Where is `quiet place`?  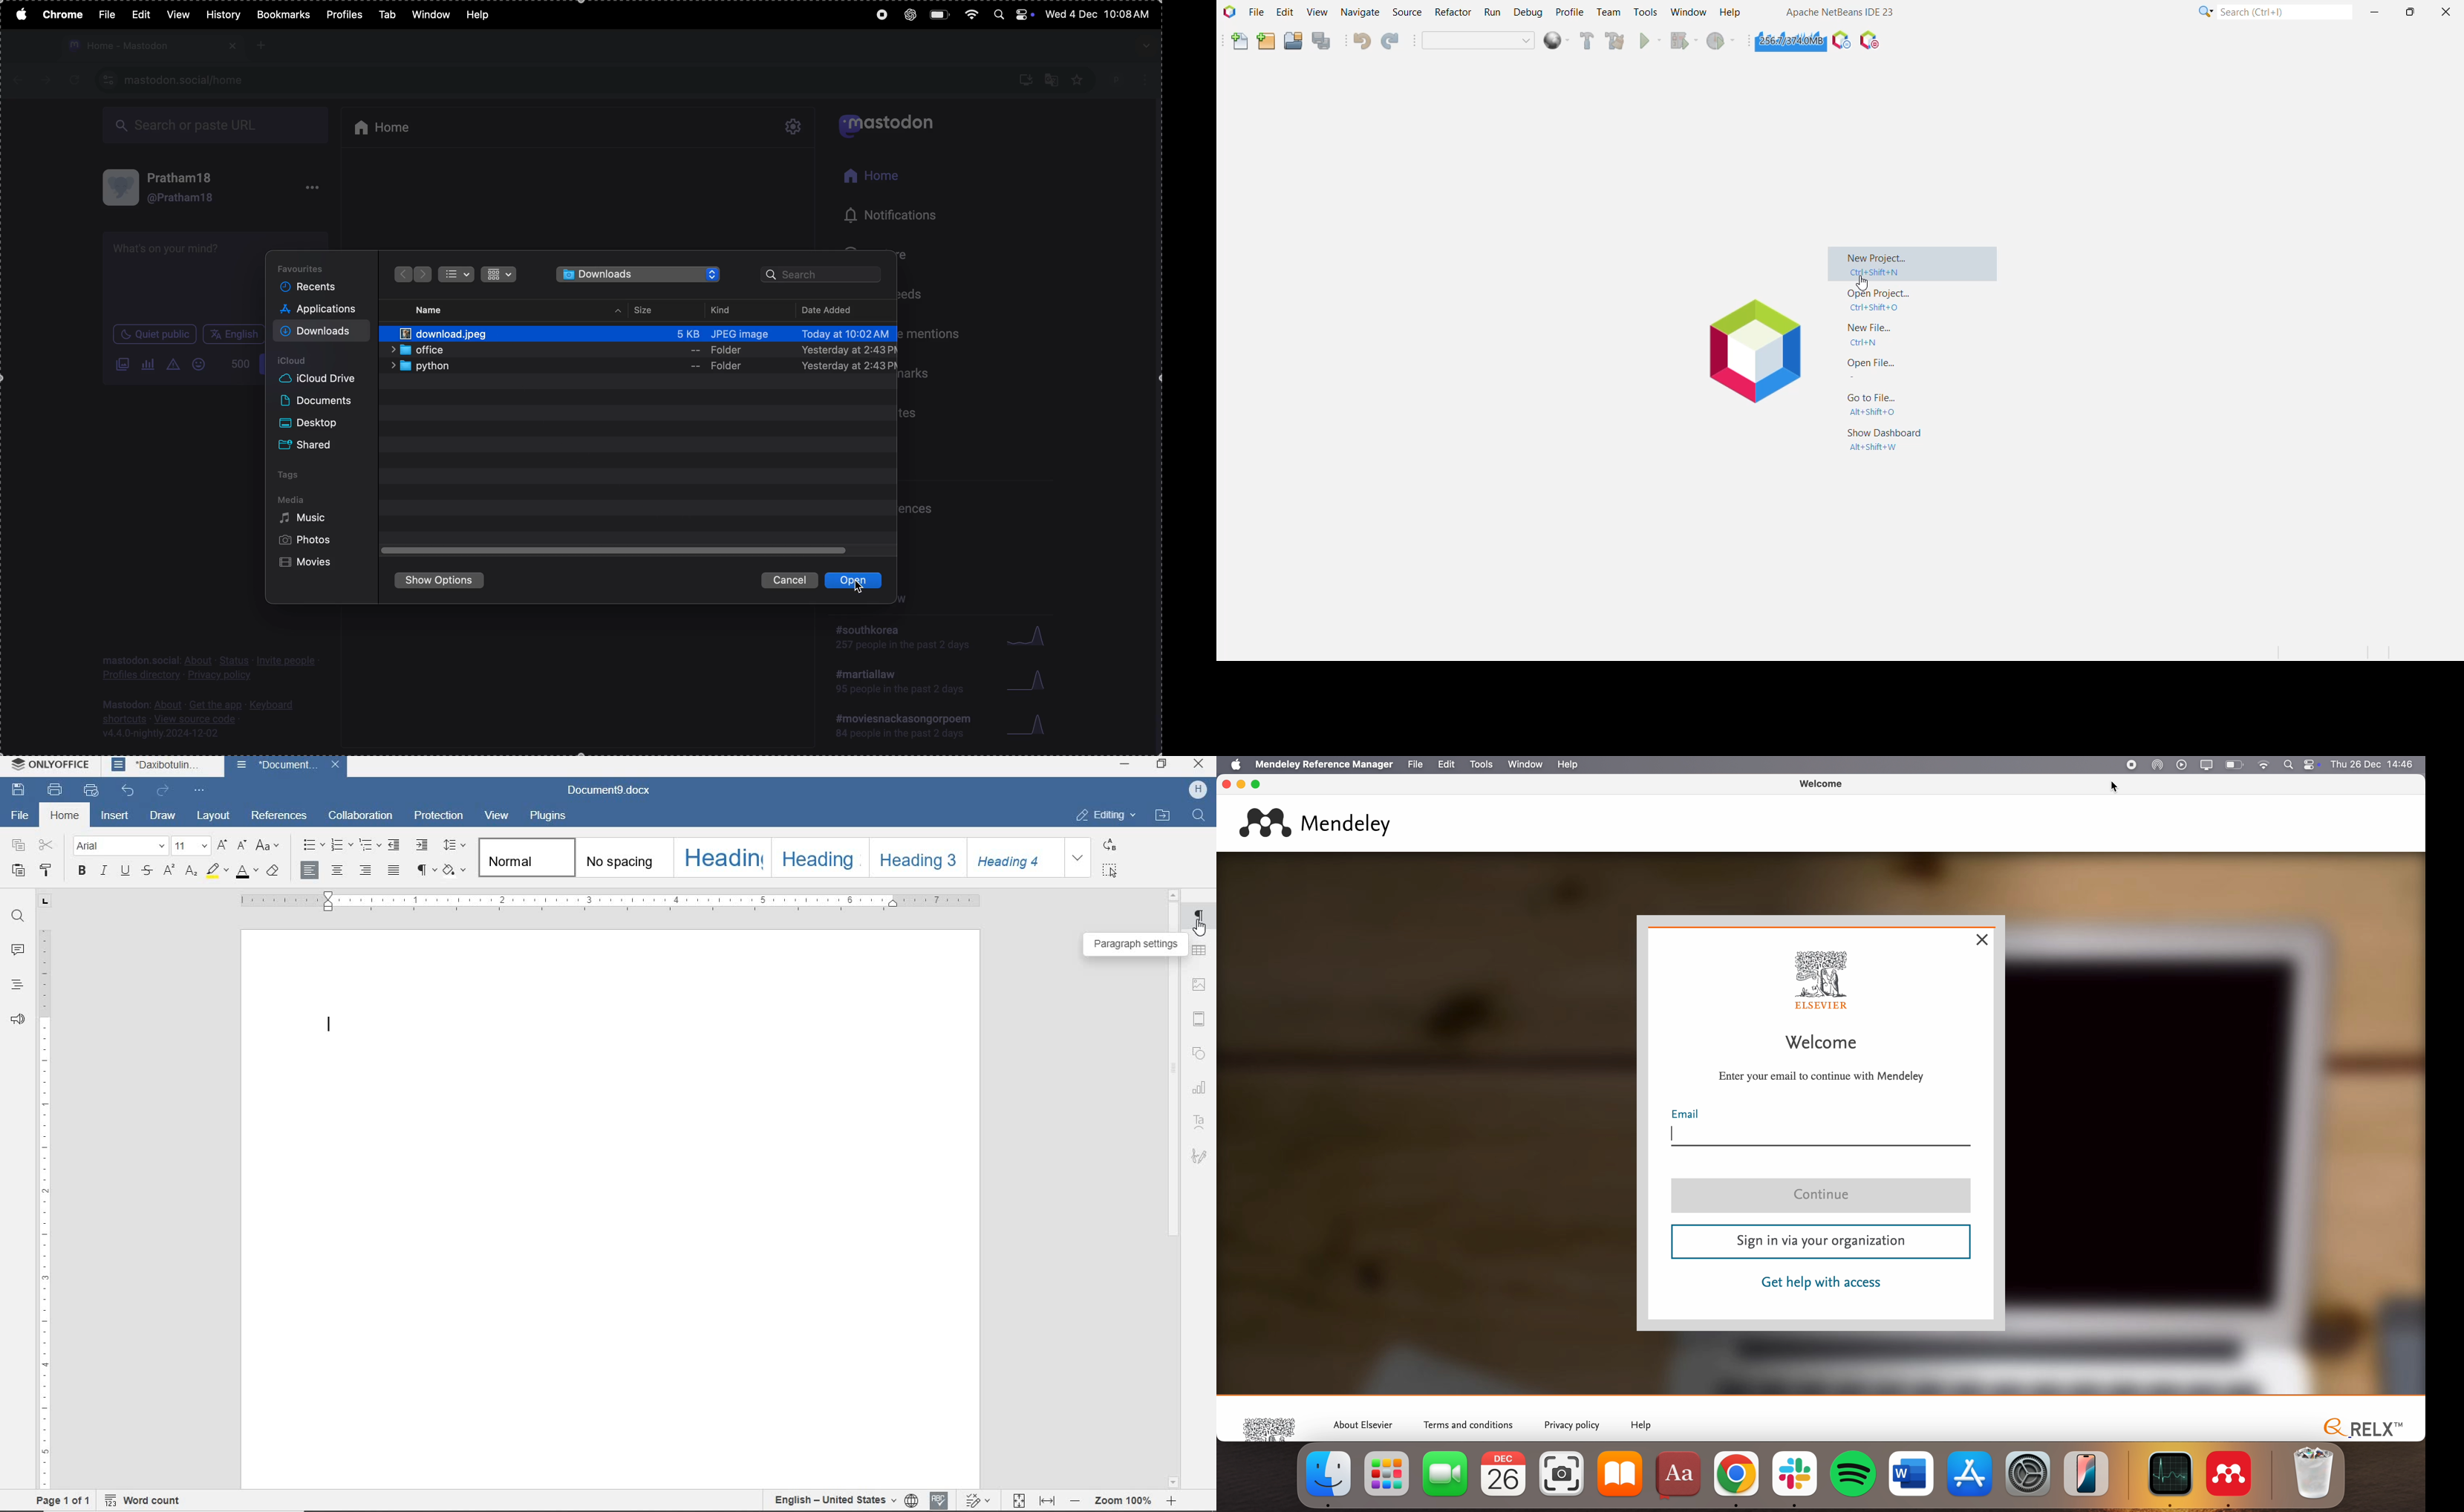 quiet place is located at coordinates (155, 335).